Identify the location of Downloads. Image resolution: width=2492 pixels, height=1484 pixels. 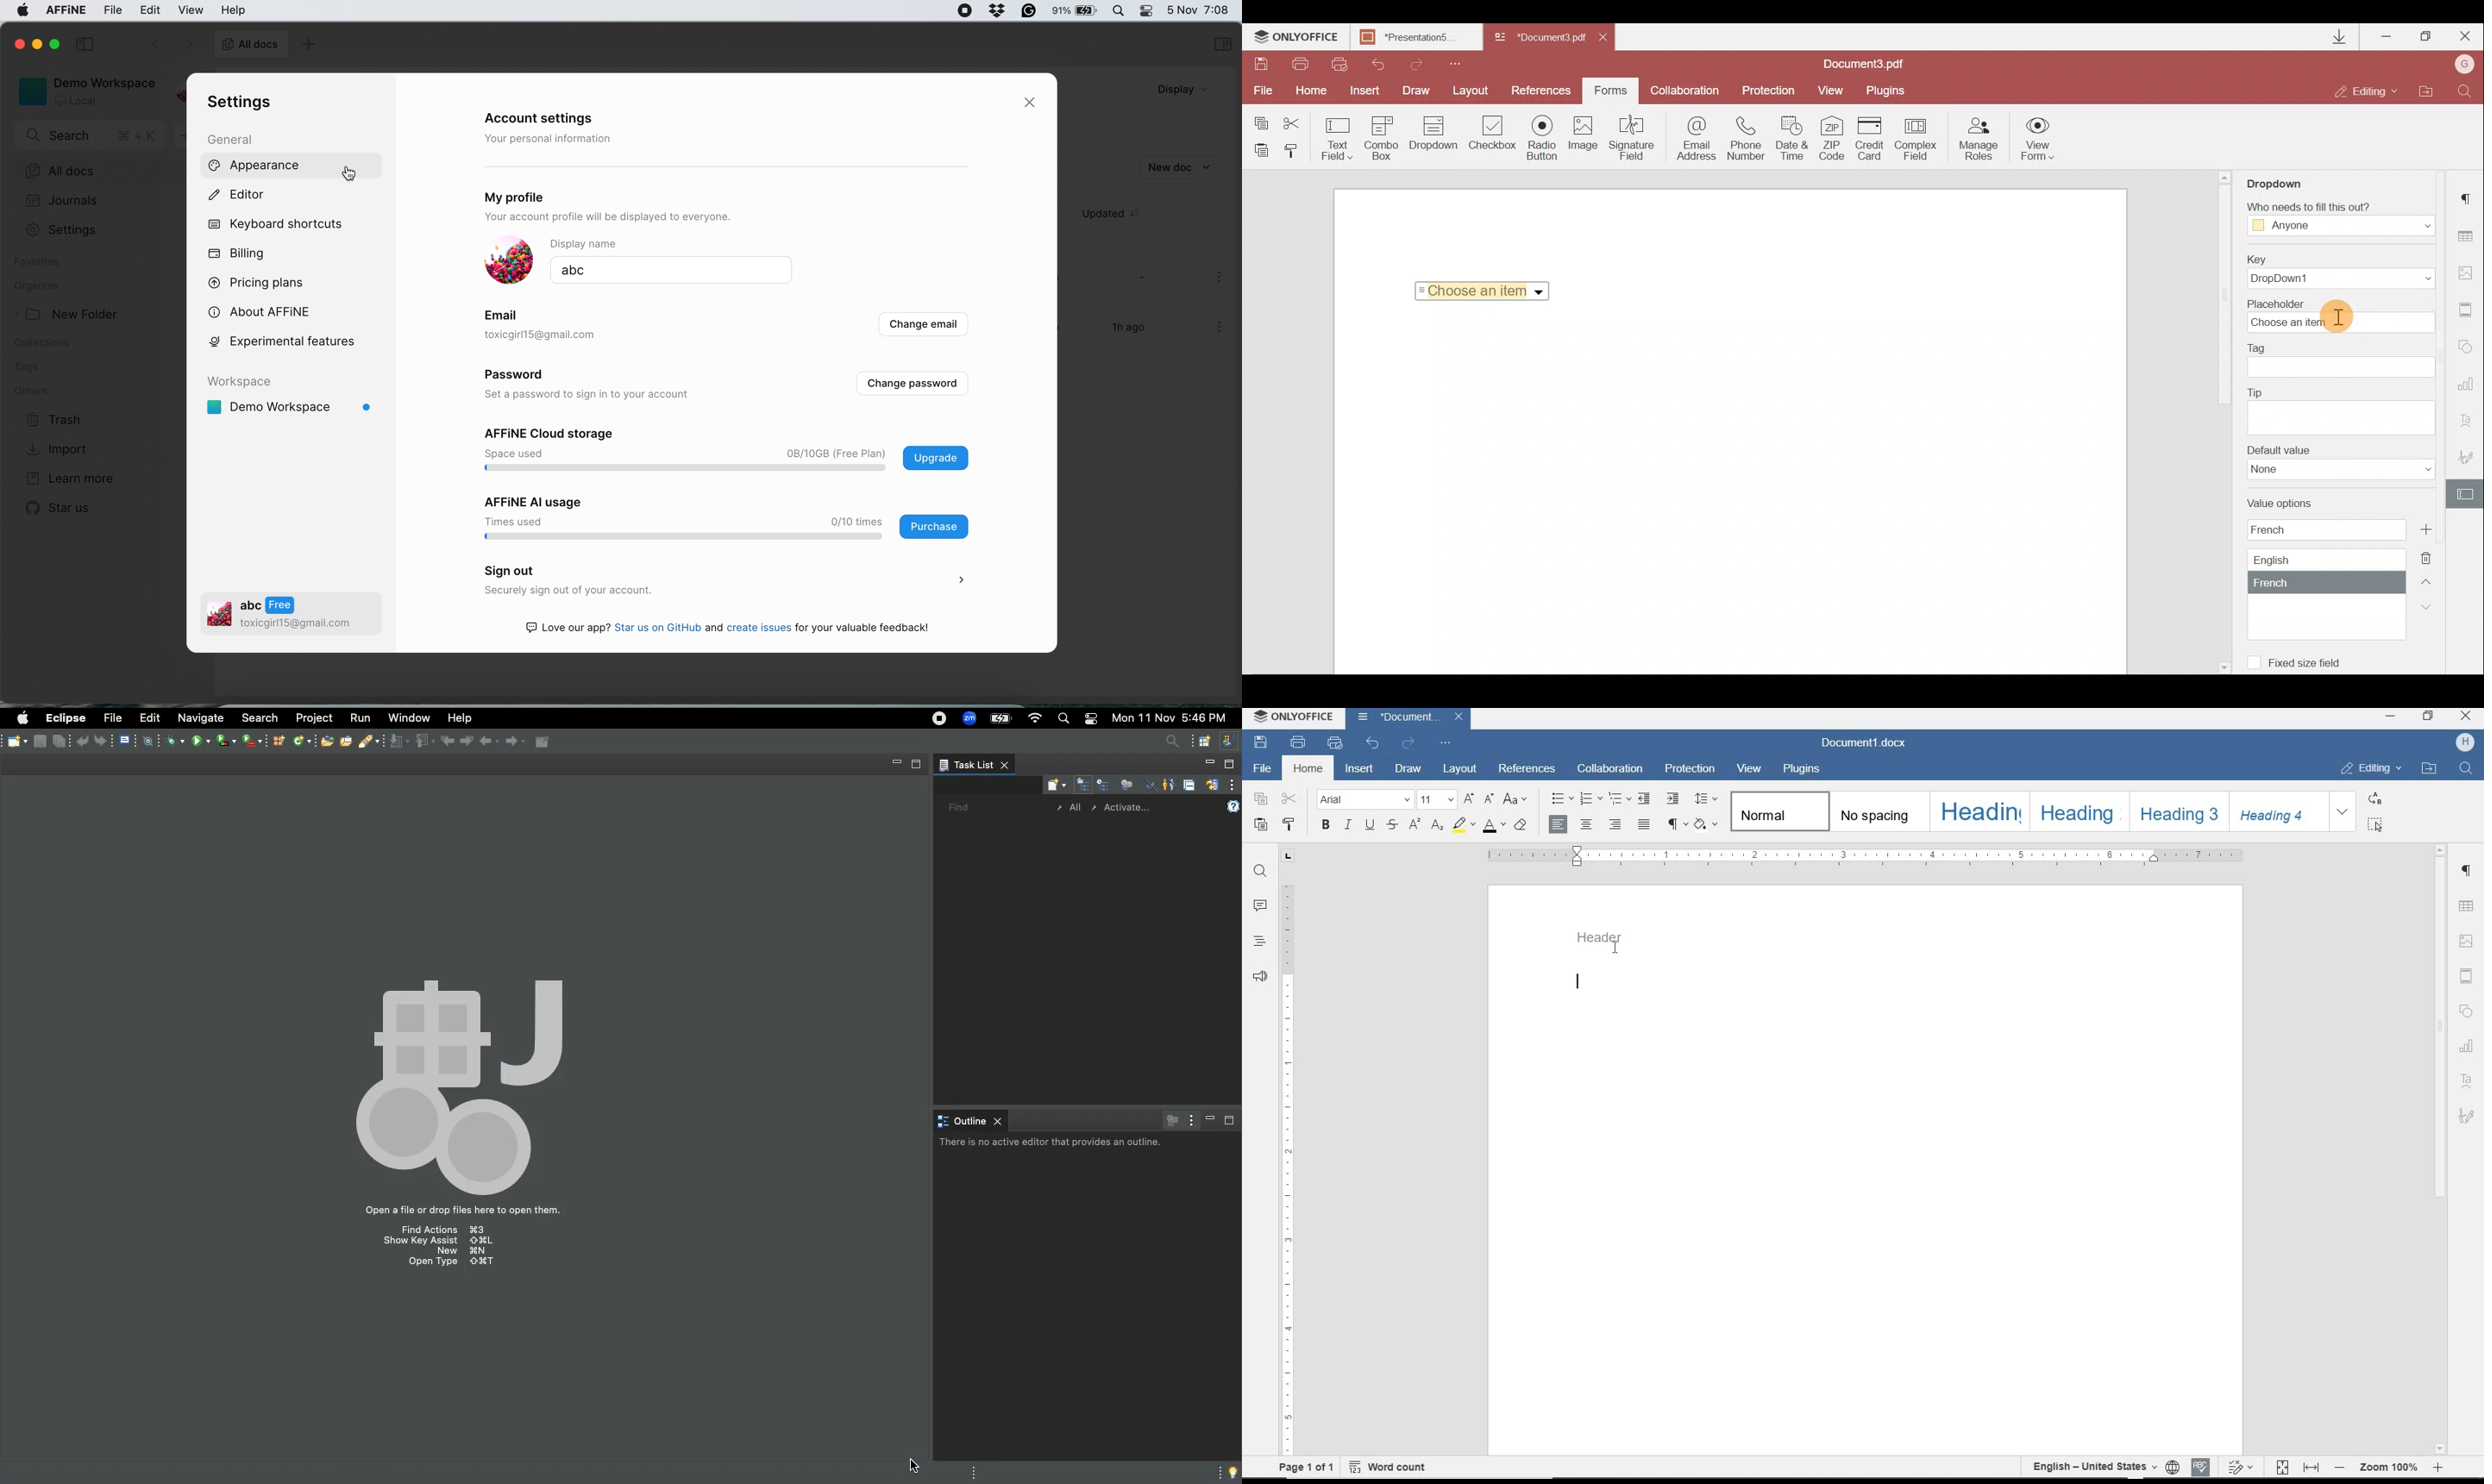
(2340, 37).